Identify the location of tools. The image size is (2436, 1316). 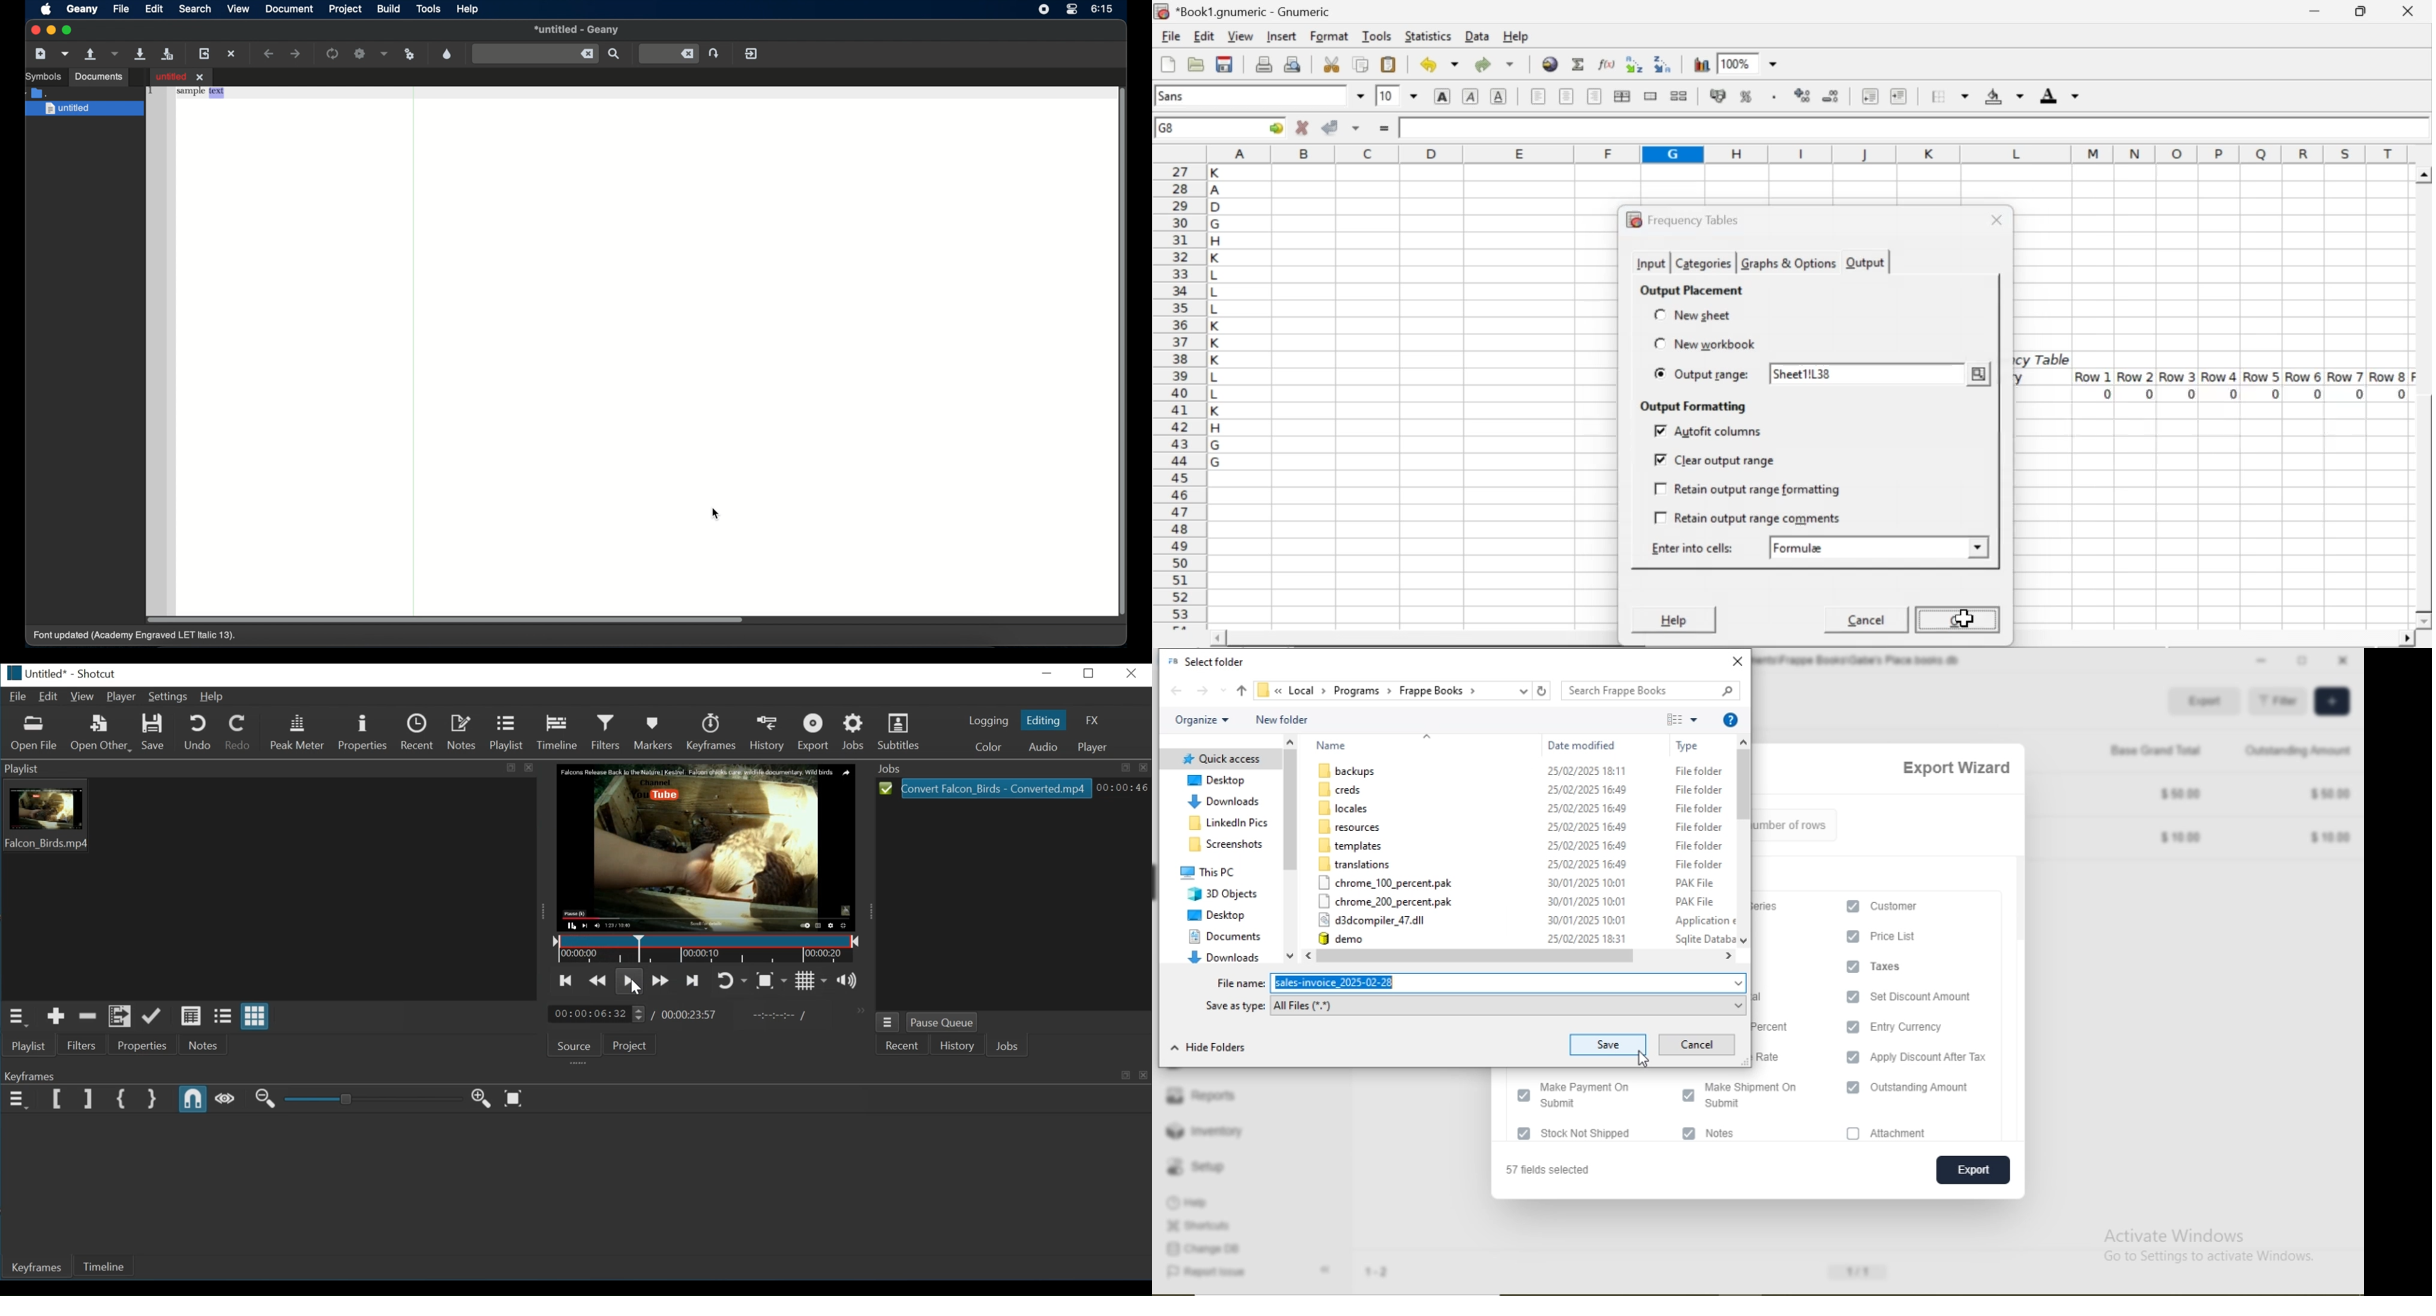
(1378, 35).